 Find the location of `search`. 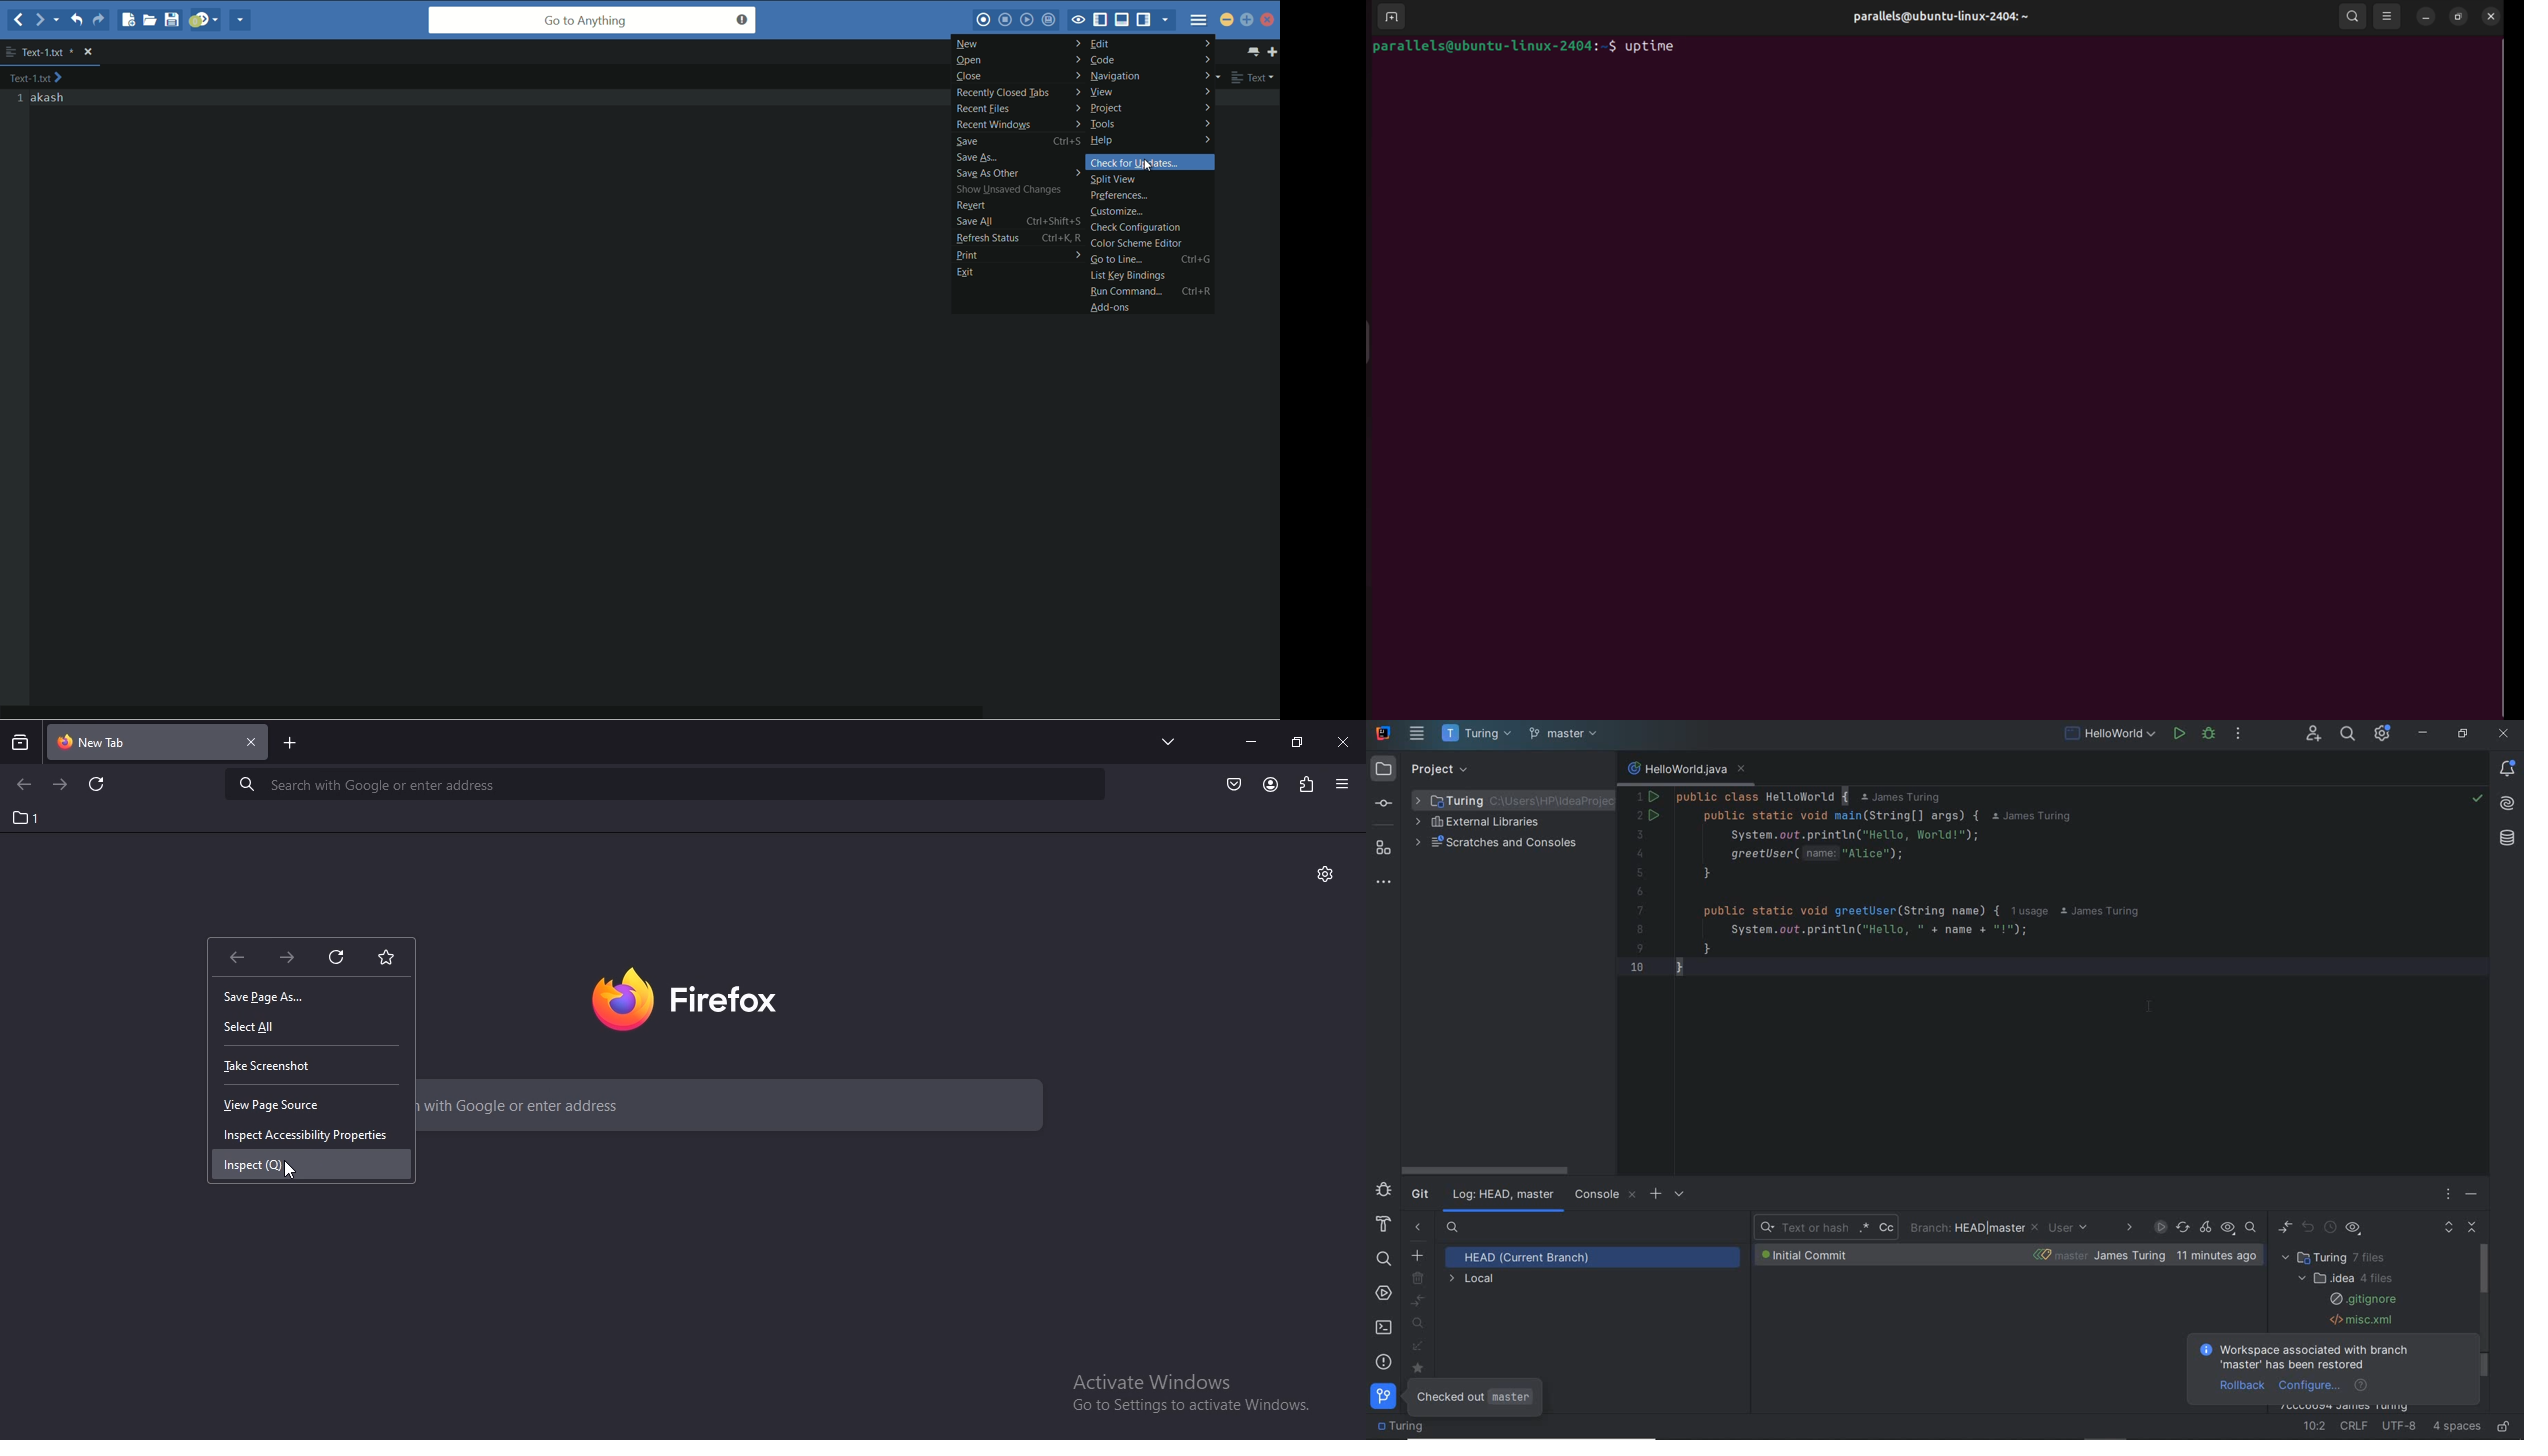

search is located at coordinates (2353, 18).